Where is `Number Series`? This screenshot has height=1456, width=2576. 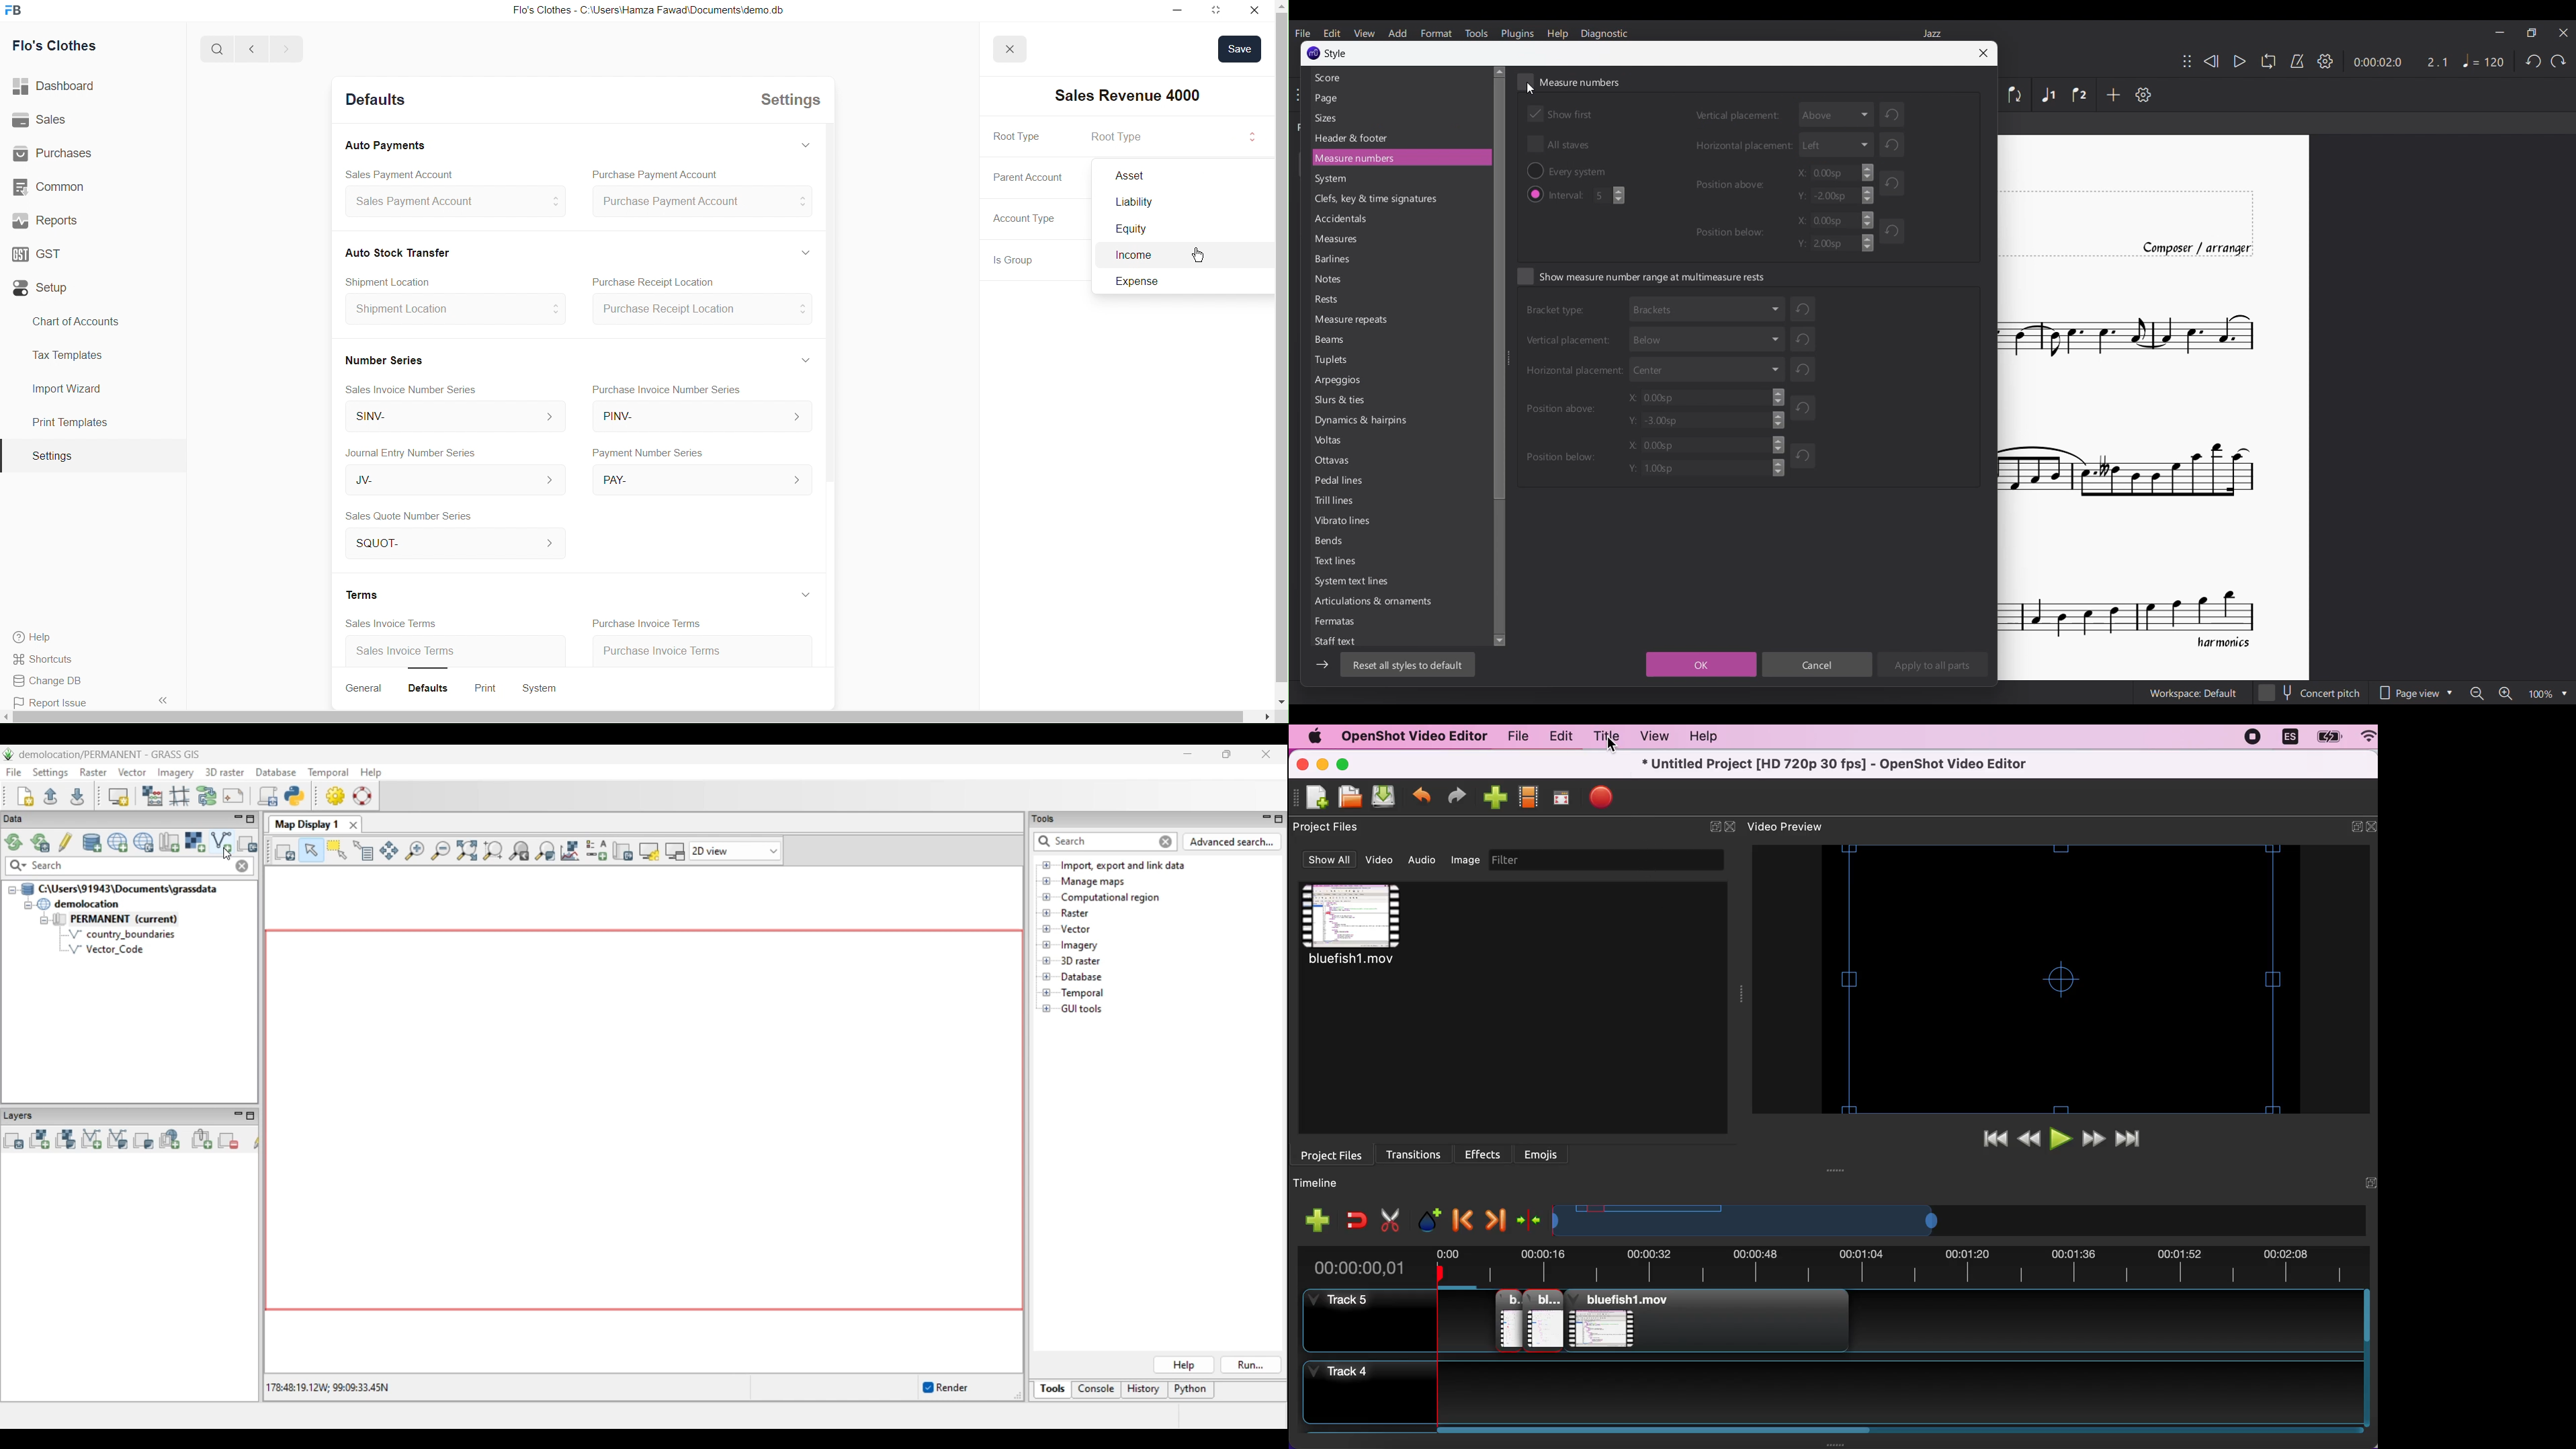
Number Series is located at coordinates (389, 358).